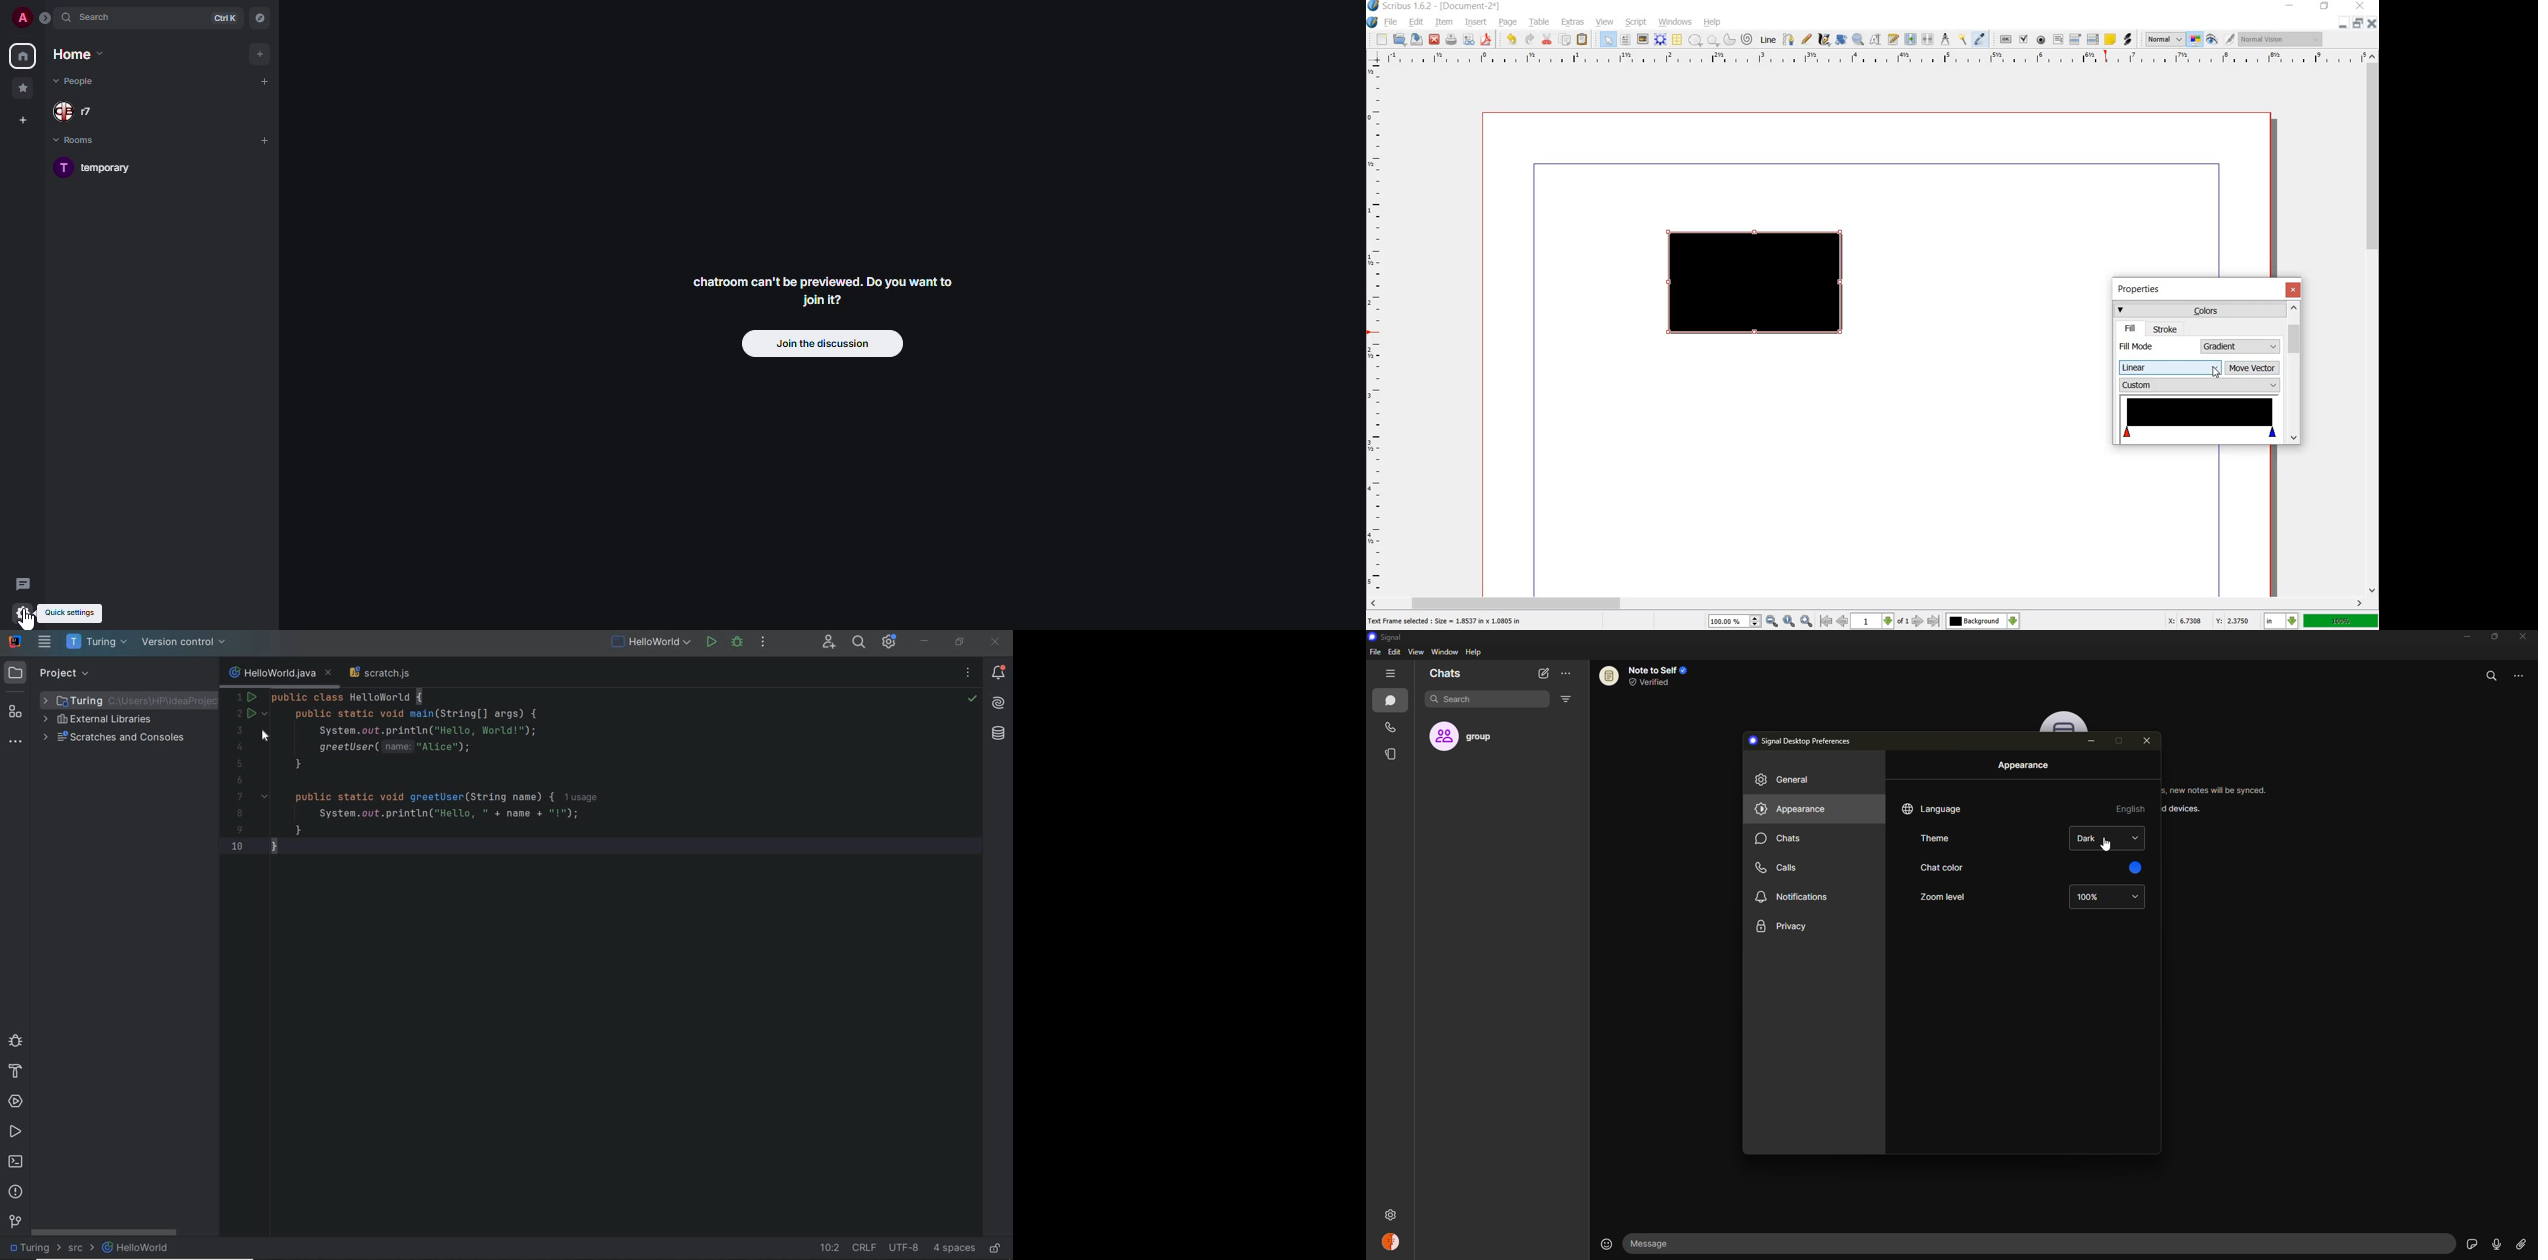 Image resolution: width=2548 pixels, height=1260 pixels. I want to click on copy item properties, so click(1964, 39).